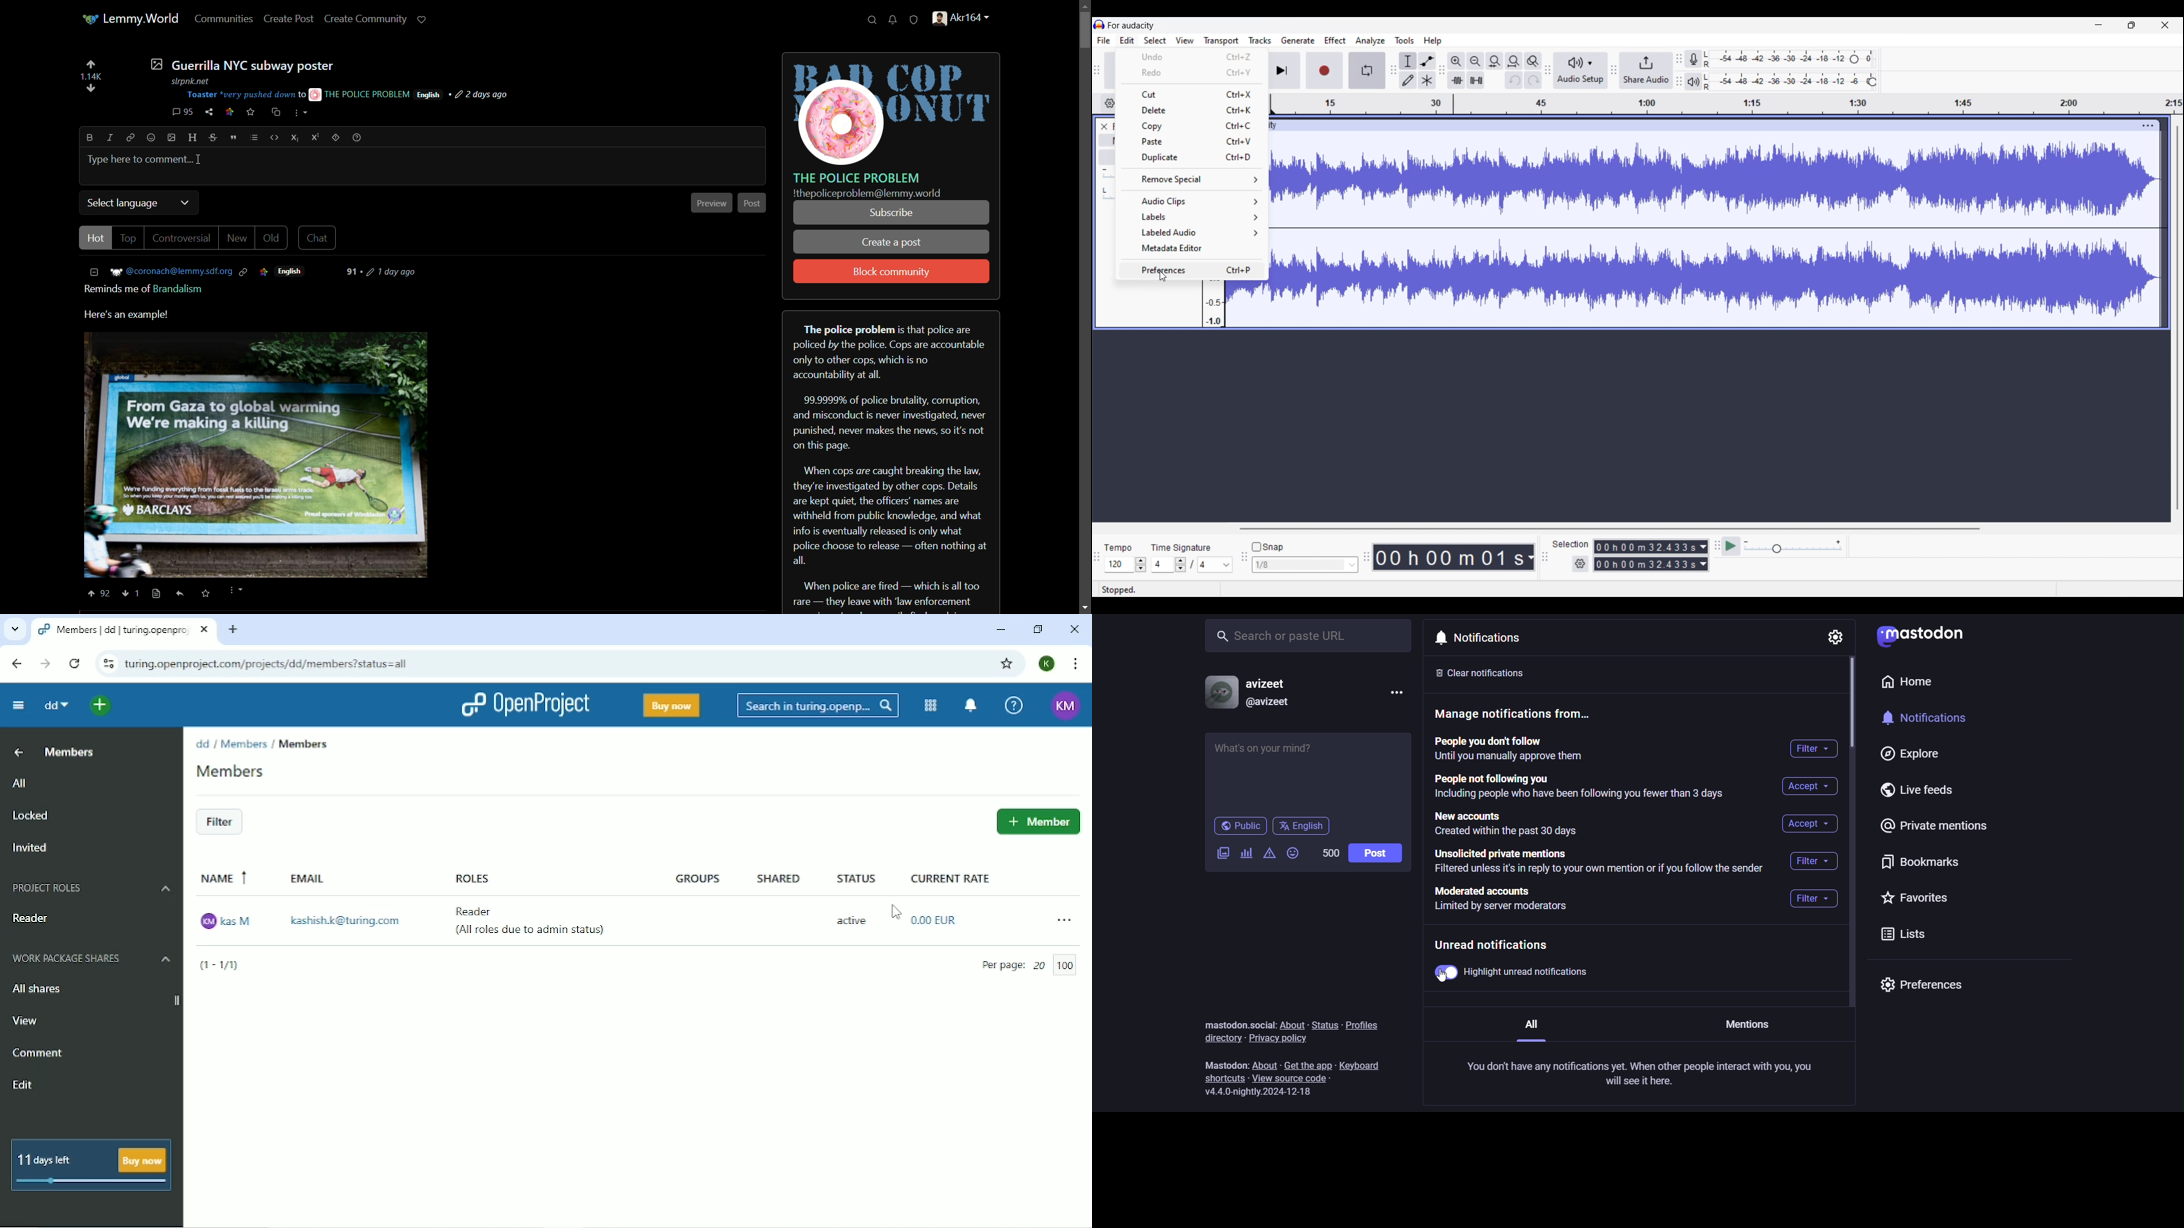 The width and height of the screenshot is (2184, 1232). I want to click on create a post, so click(893, 243).